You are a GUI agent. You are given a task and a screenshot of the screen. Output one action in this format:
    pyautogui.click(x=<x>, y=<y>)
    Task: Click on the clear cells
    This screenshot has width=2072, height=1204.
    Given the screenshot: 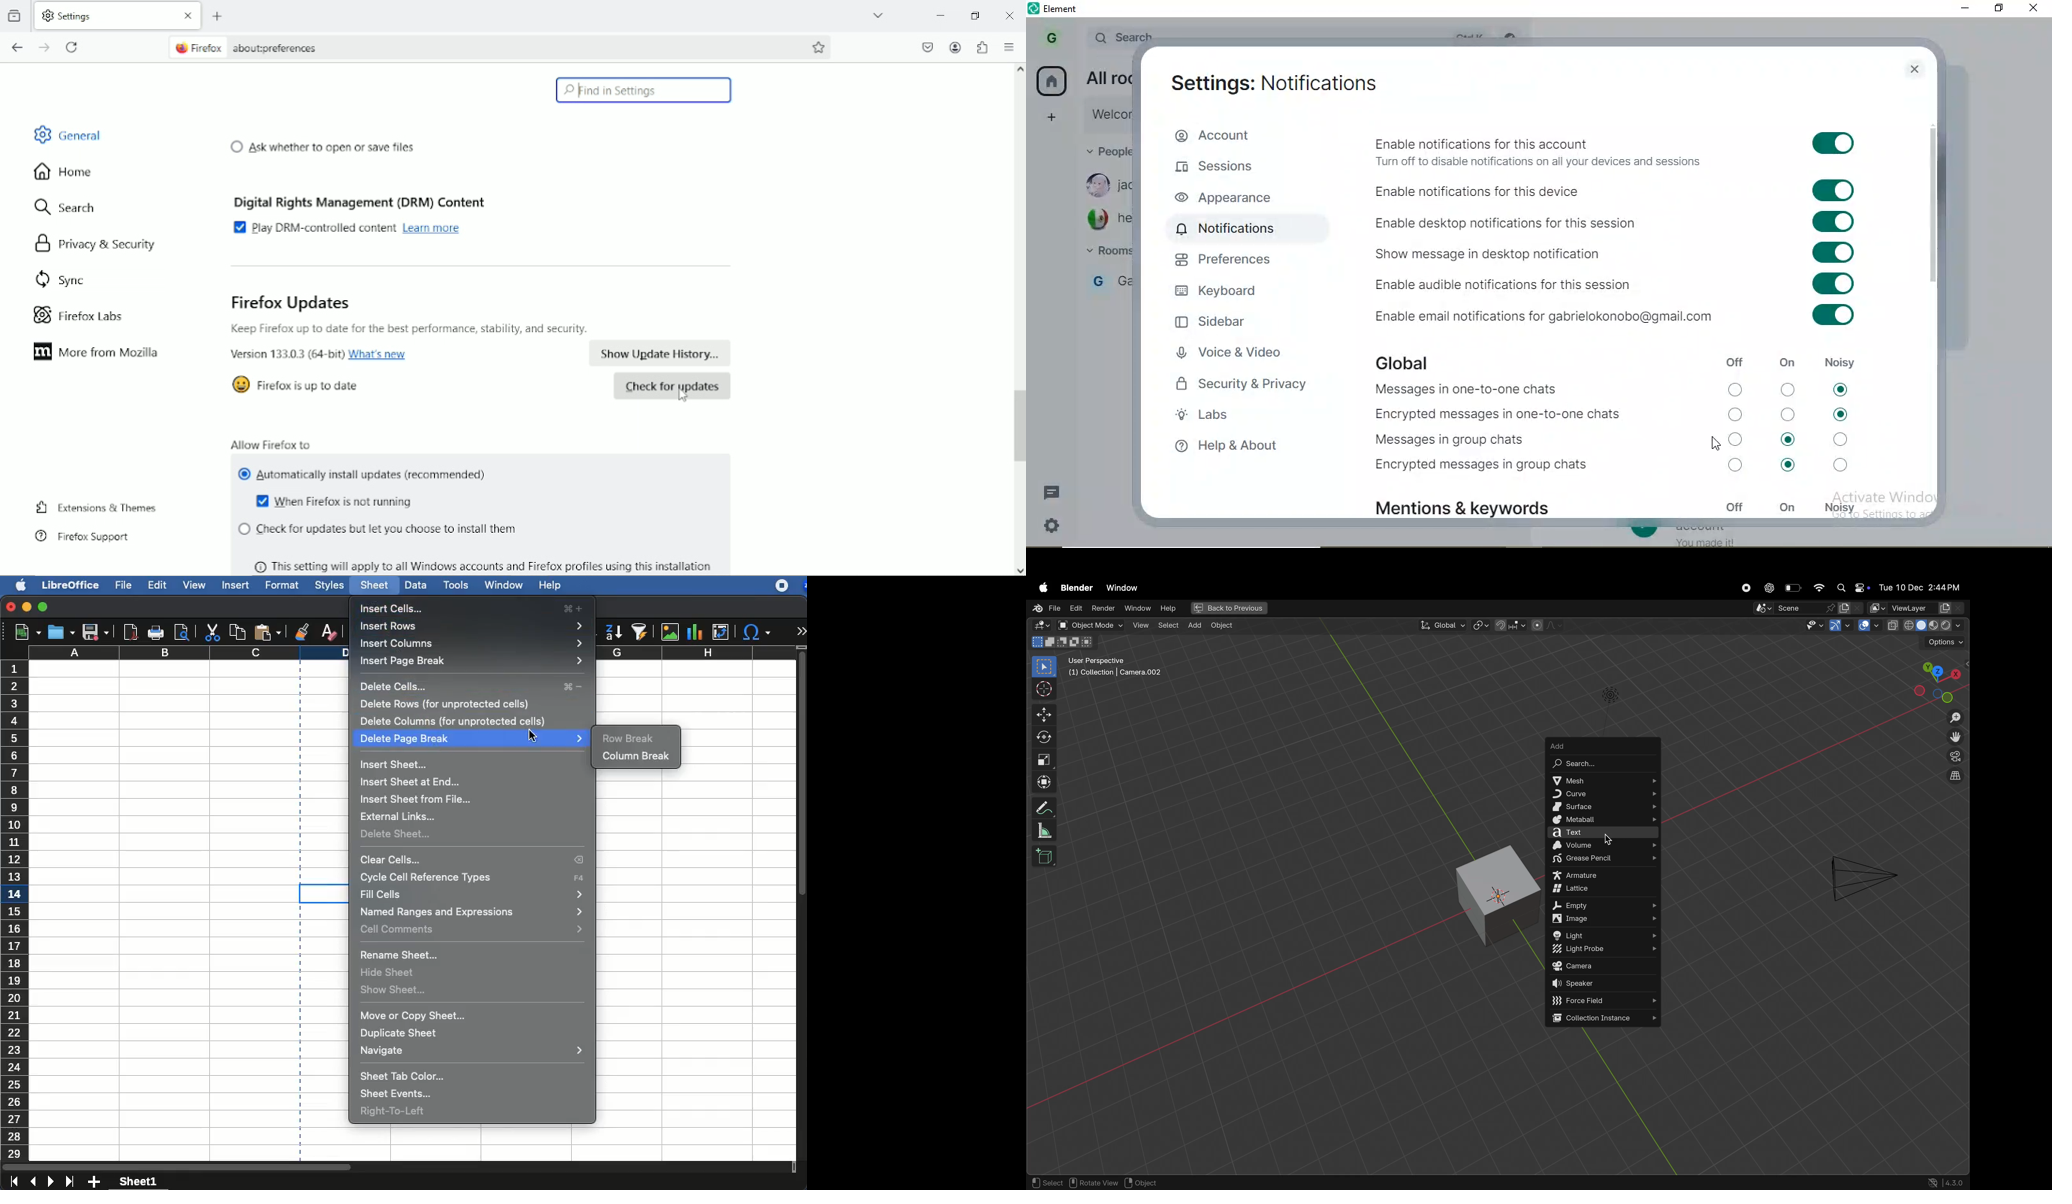 What is the action you would take?
    pyautogui.click(x=472, y=861)
    